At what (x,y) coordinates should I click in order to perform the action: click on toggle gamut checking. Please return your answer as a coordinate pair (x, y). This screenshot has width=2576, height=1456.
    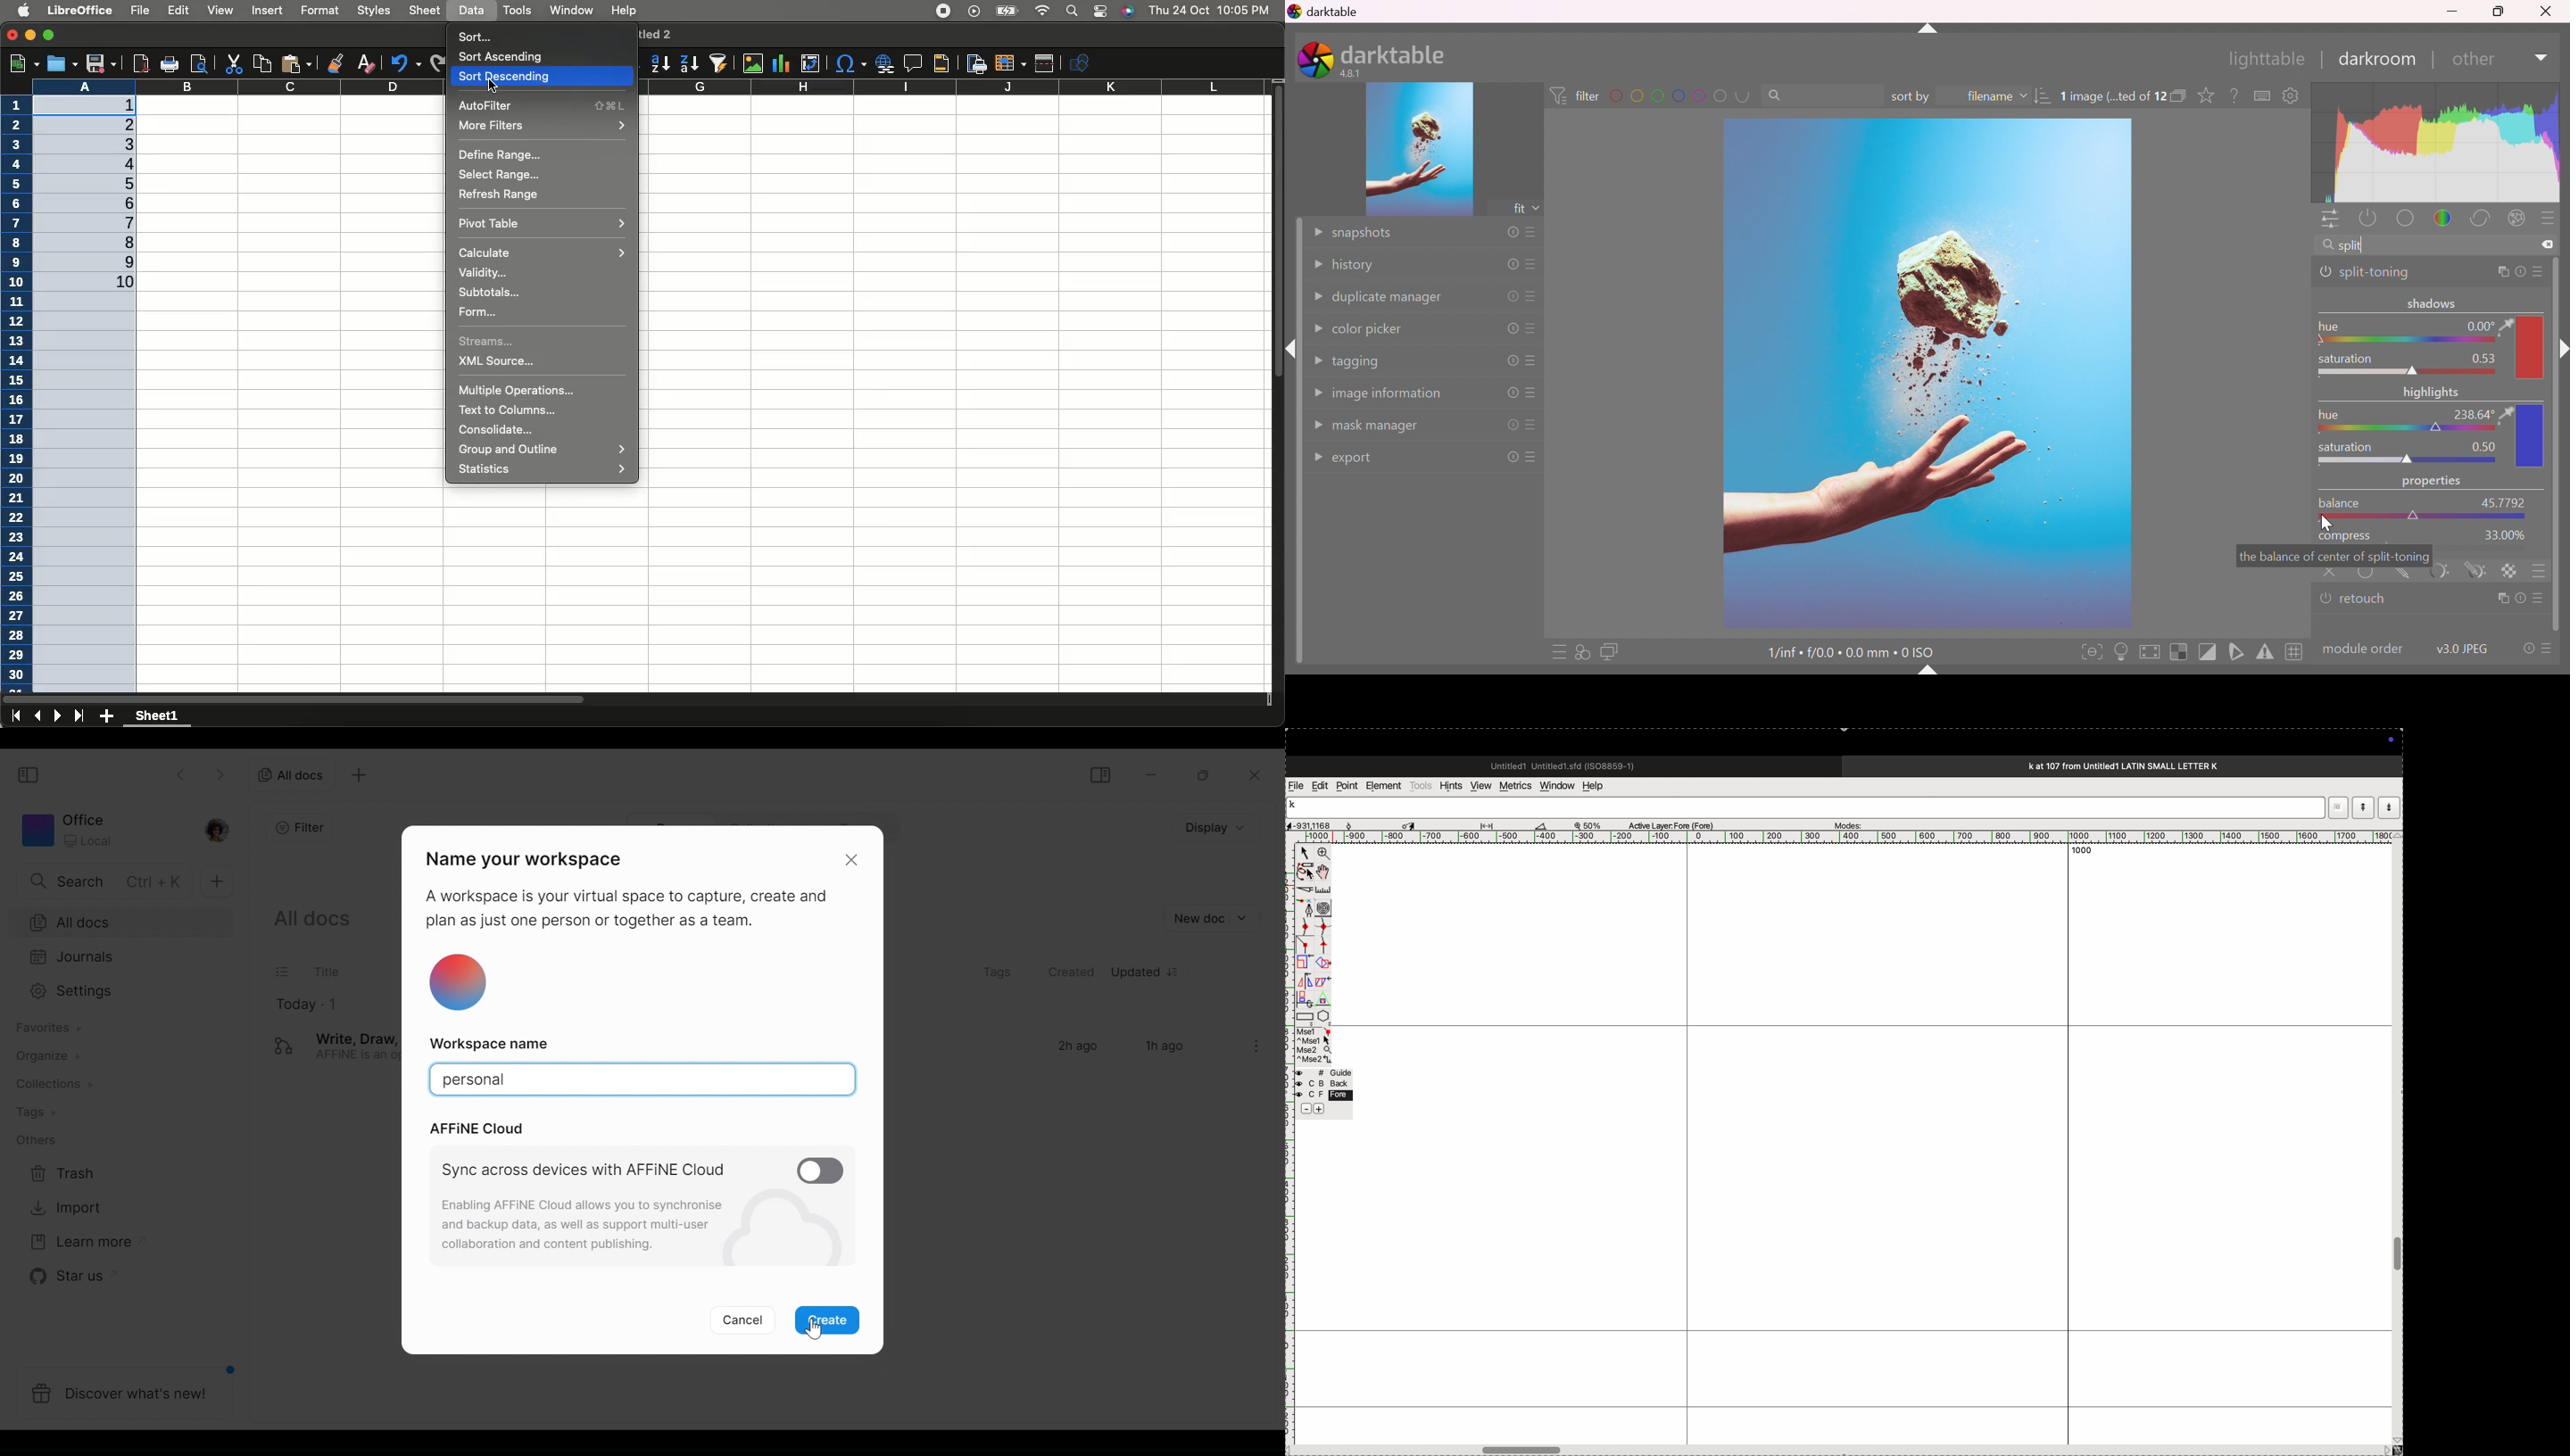
    Looking at the image, I should click on (2265, 654).